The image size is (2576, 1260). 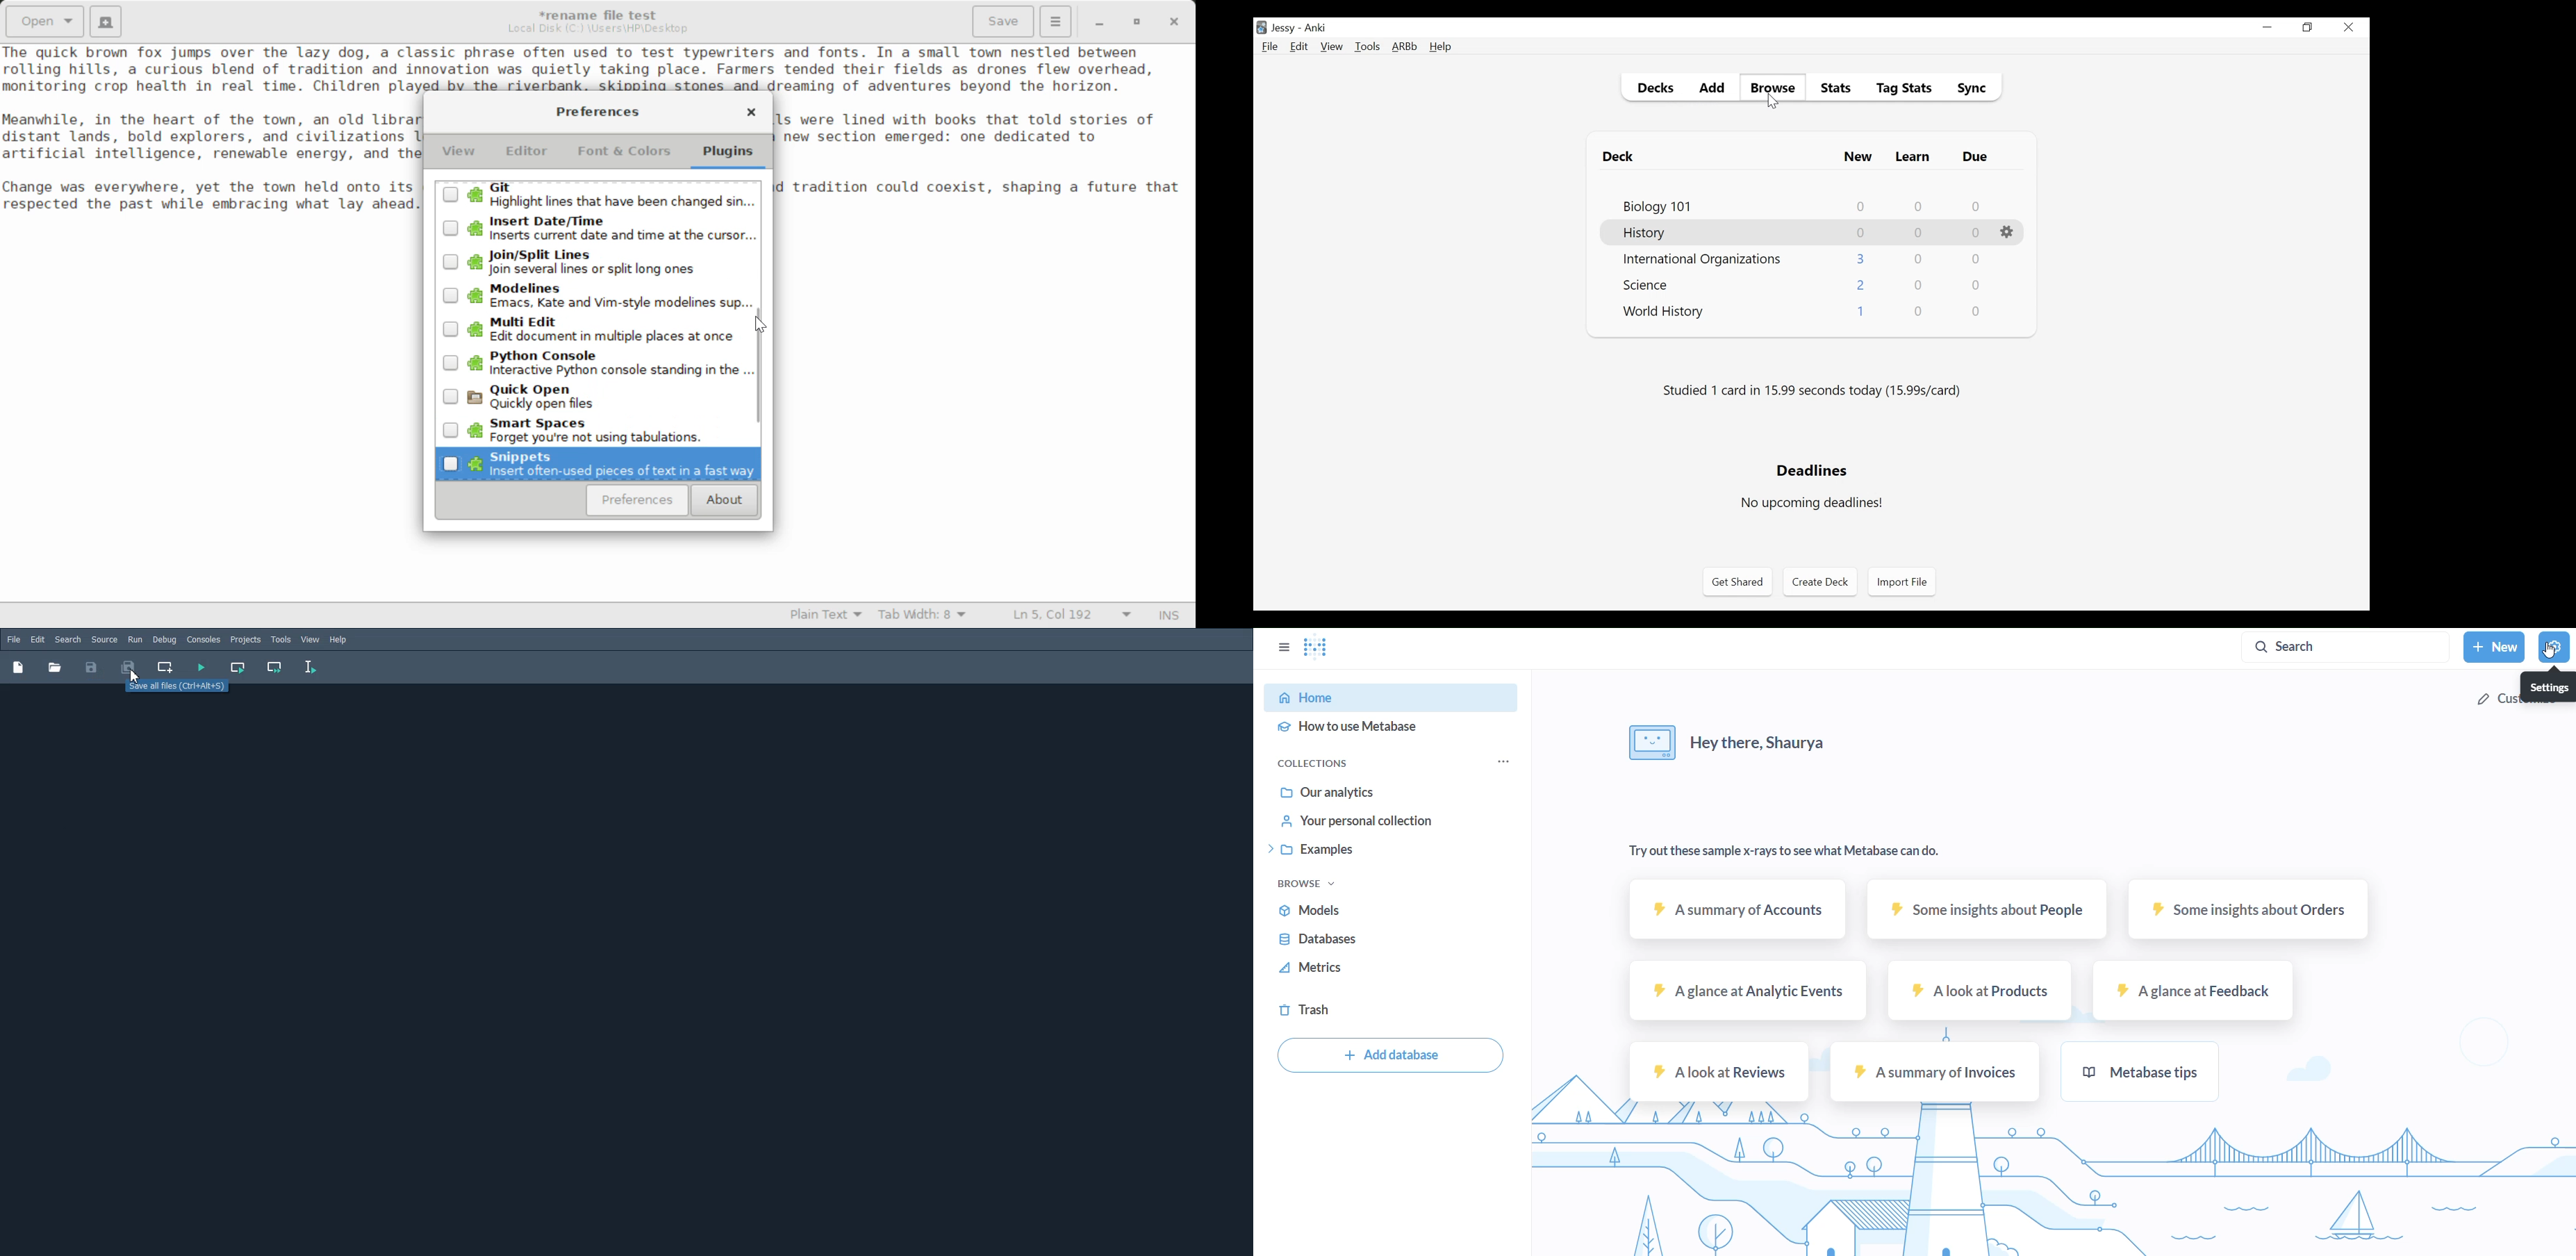 What do you see at coordinates (1973, 157) in the screenshot?
I see `Due` at bounding box center [1973, 157].